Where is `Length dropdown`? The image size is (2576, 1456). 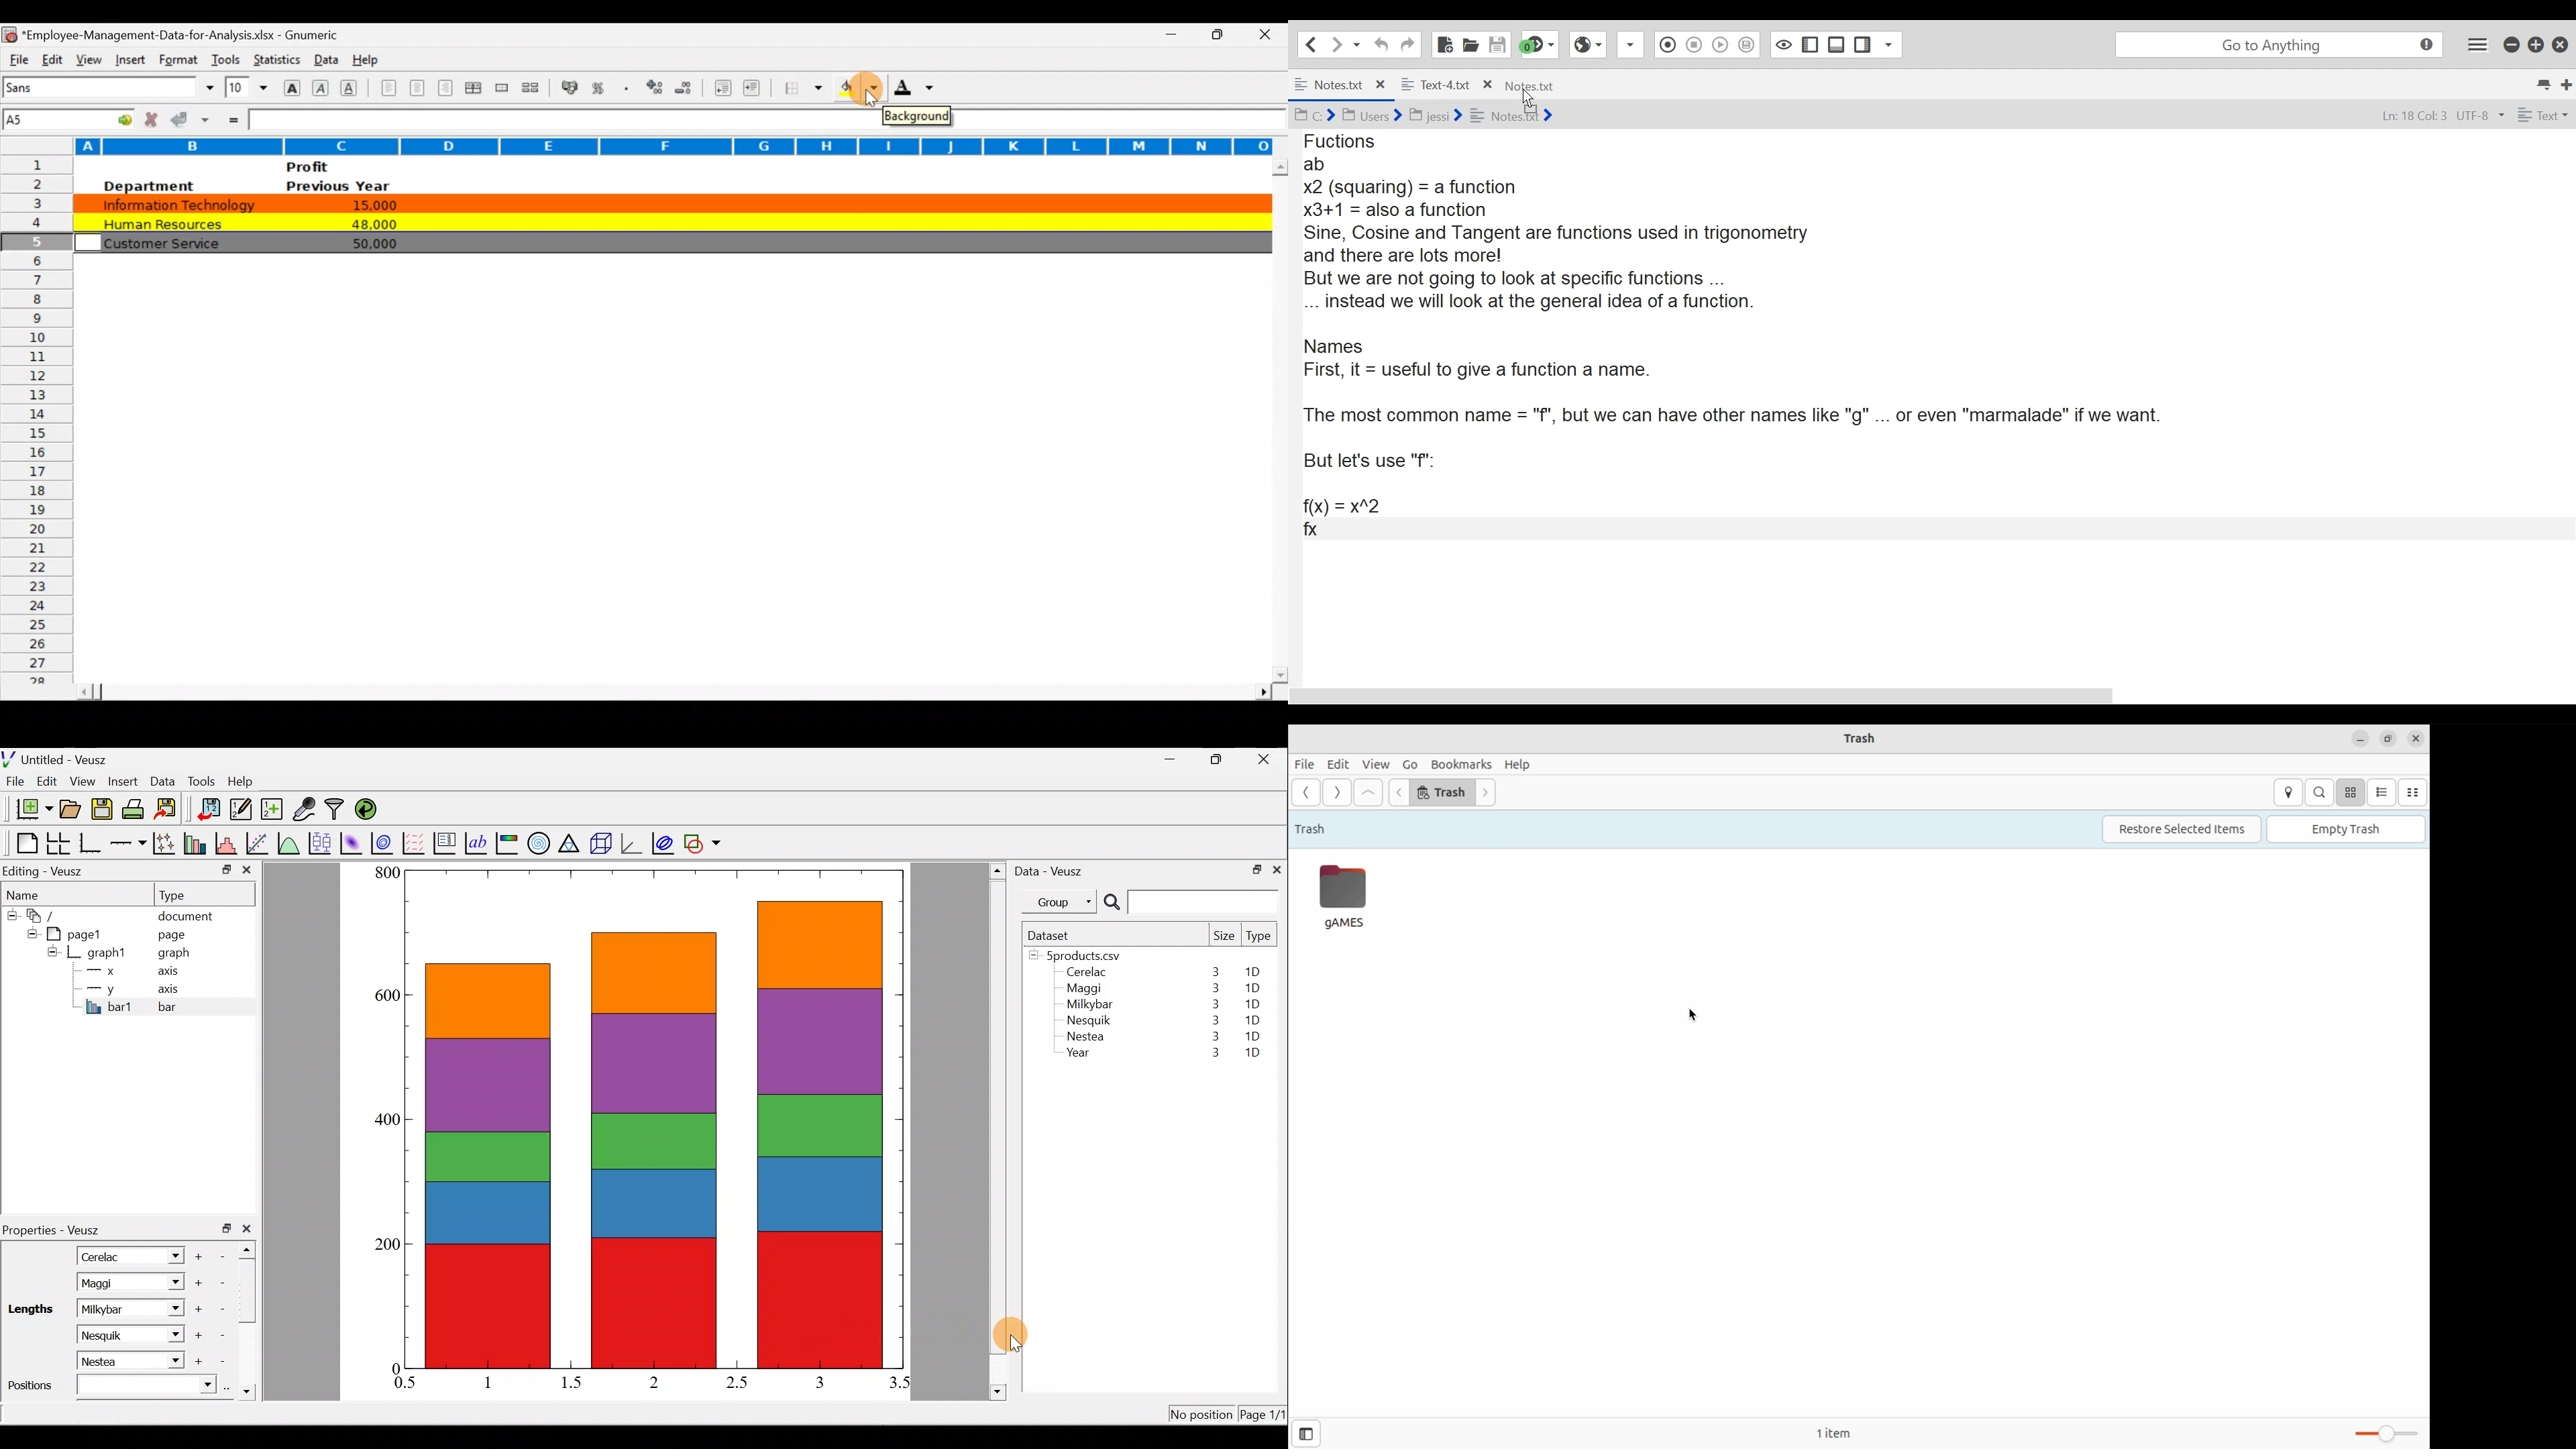 Length dropdown is located at coordinates (169, 1255).